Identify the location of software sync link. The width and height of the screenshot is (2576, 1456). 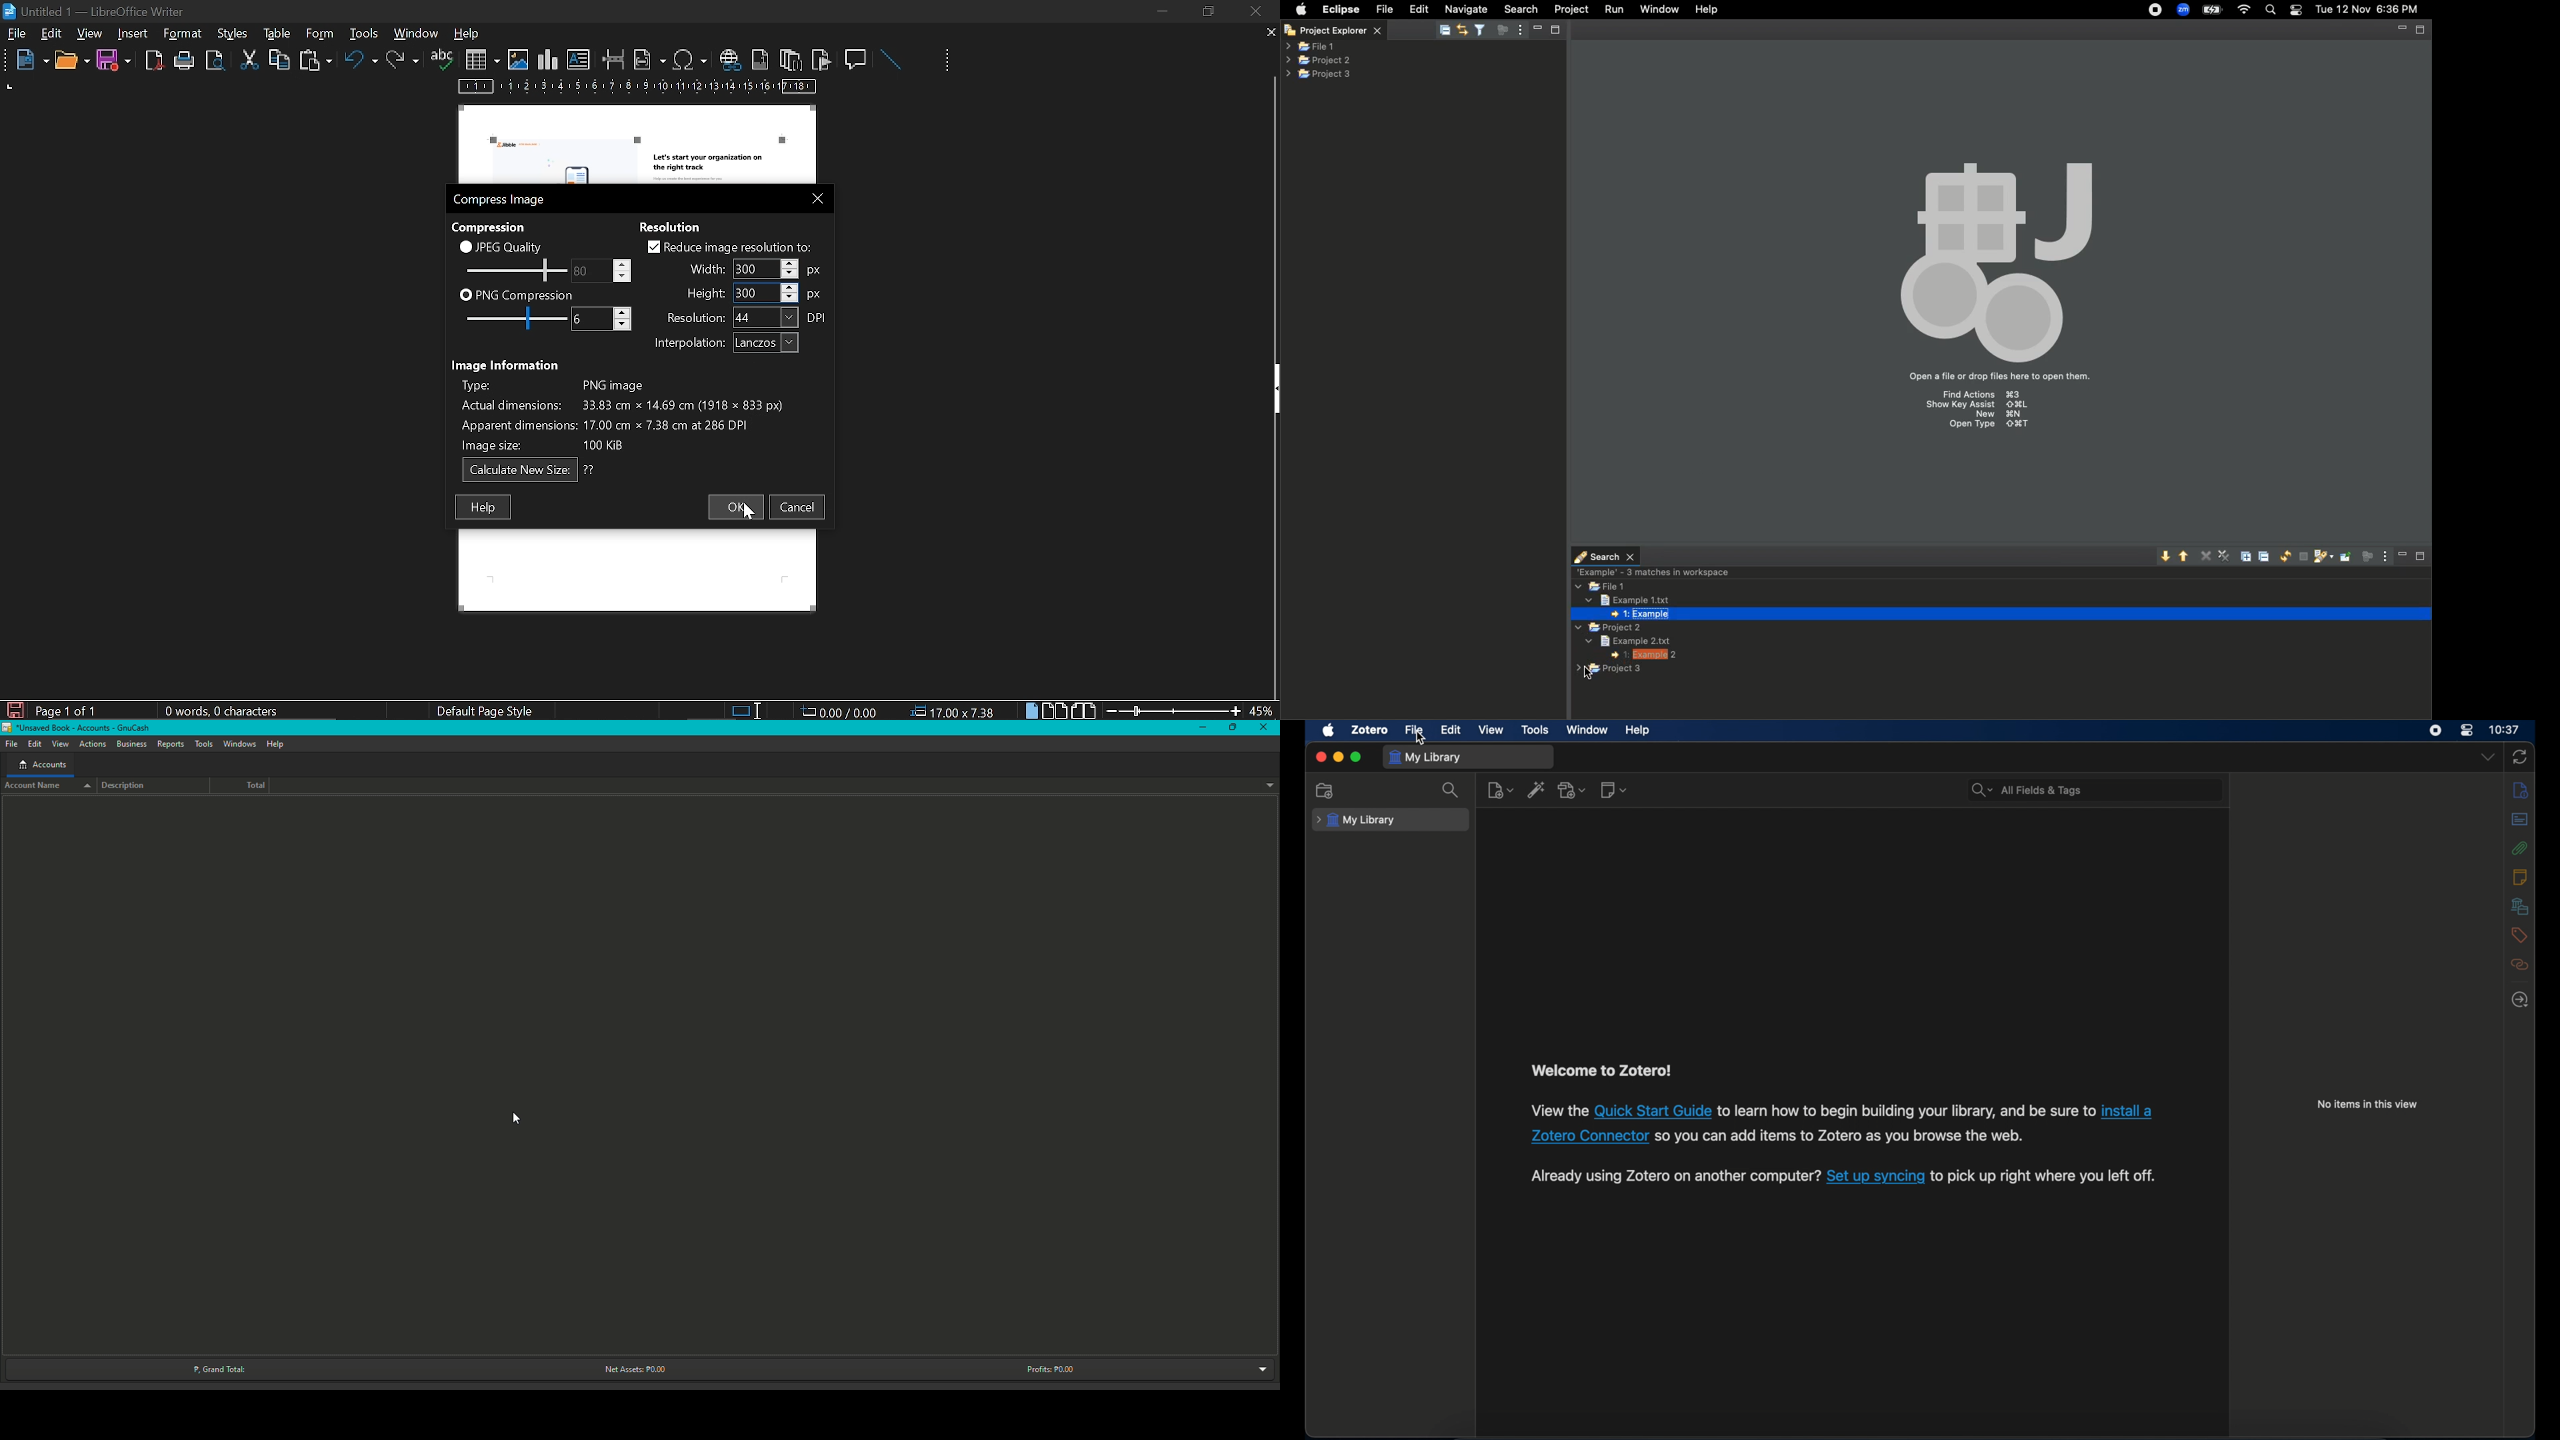
(1875, 1177).